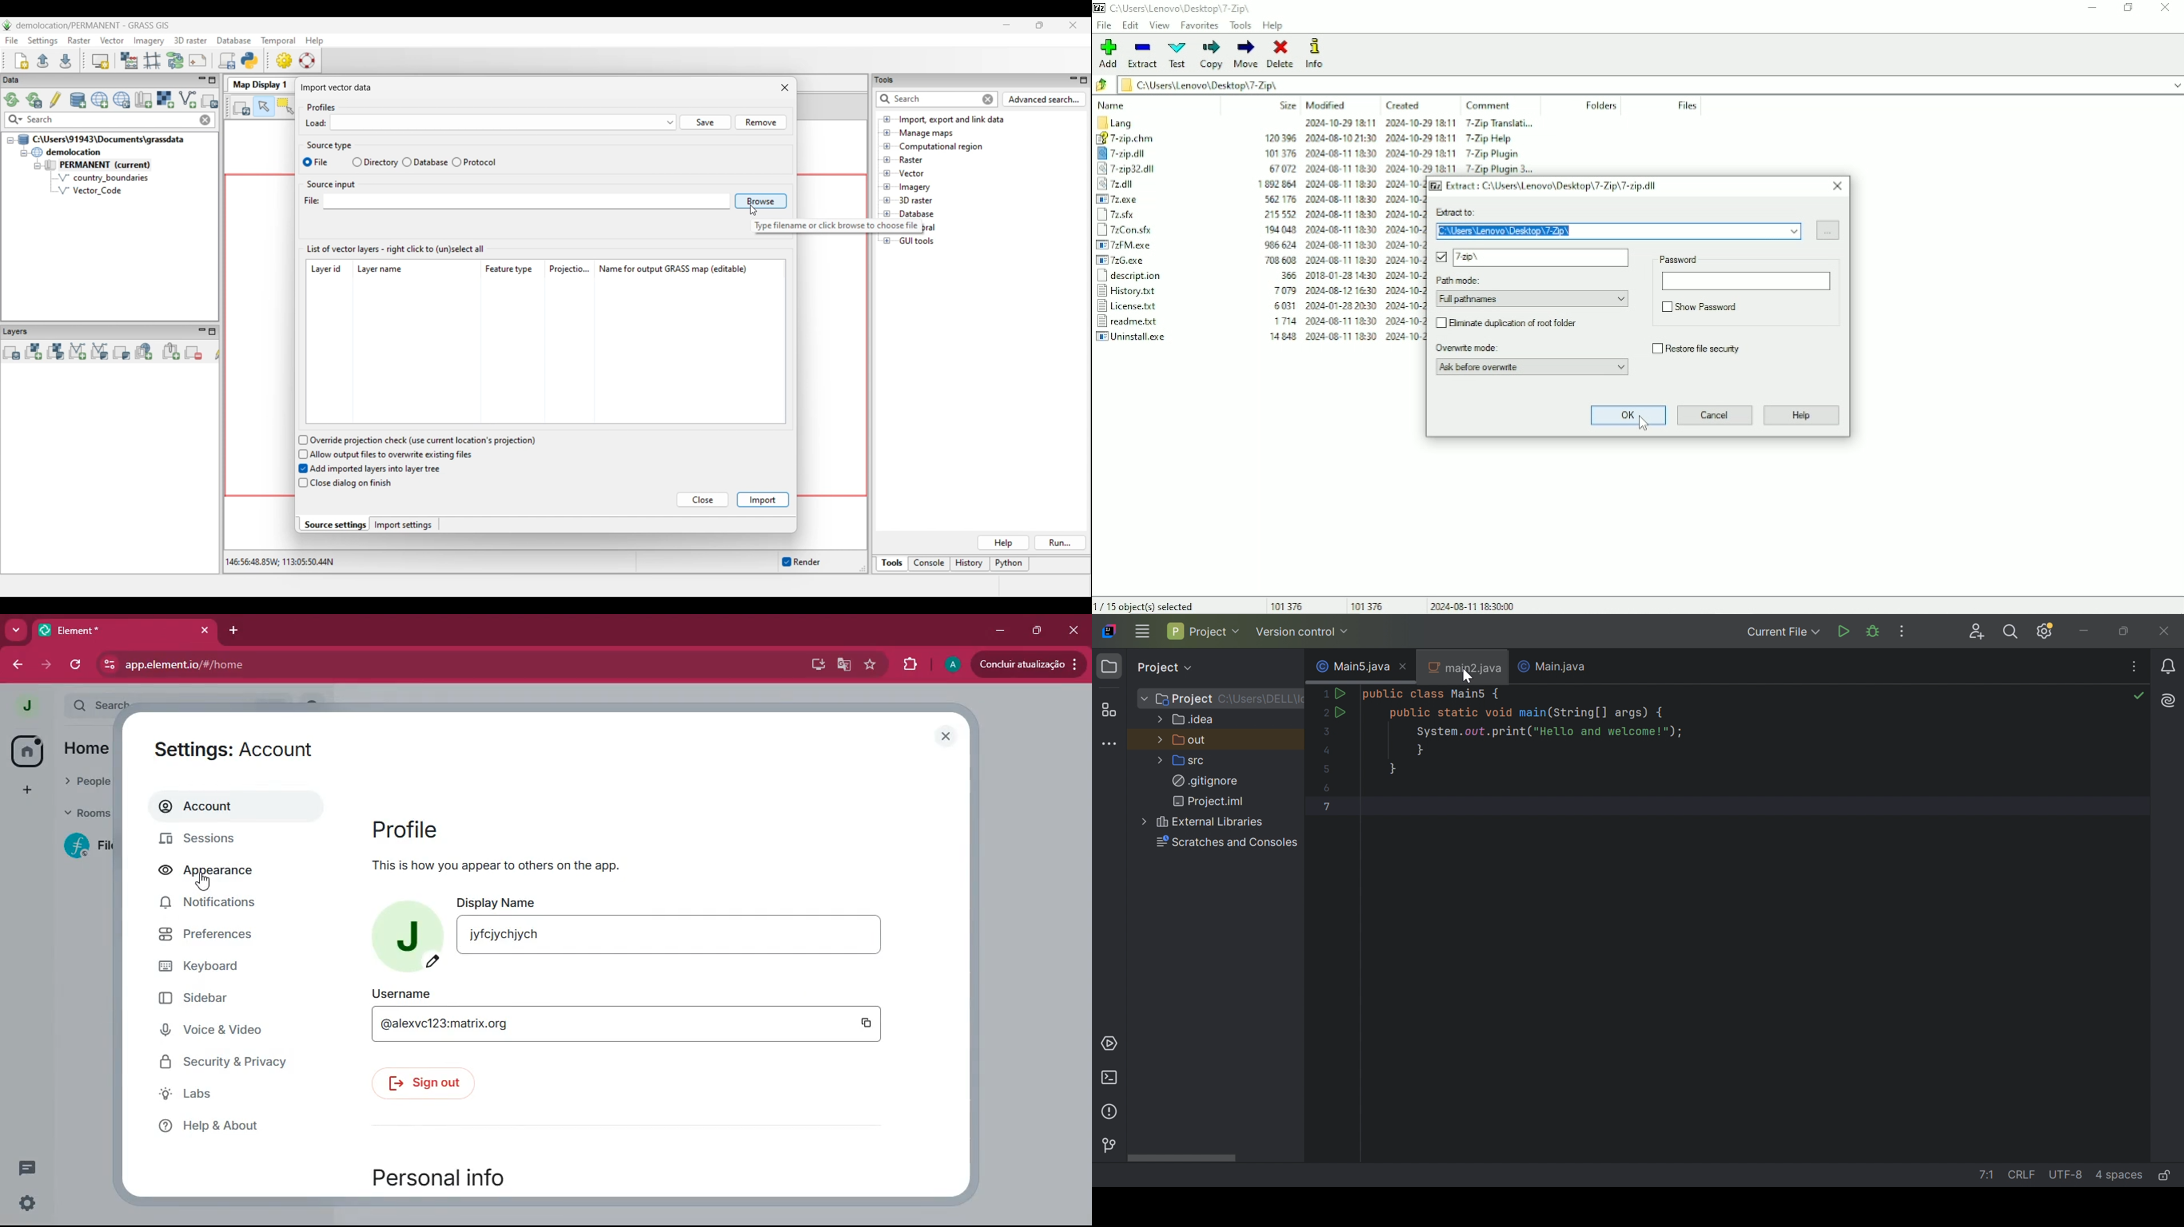  I want to click on profile, so click(28, 706).